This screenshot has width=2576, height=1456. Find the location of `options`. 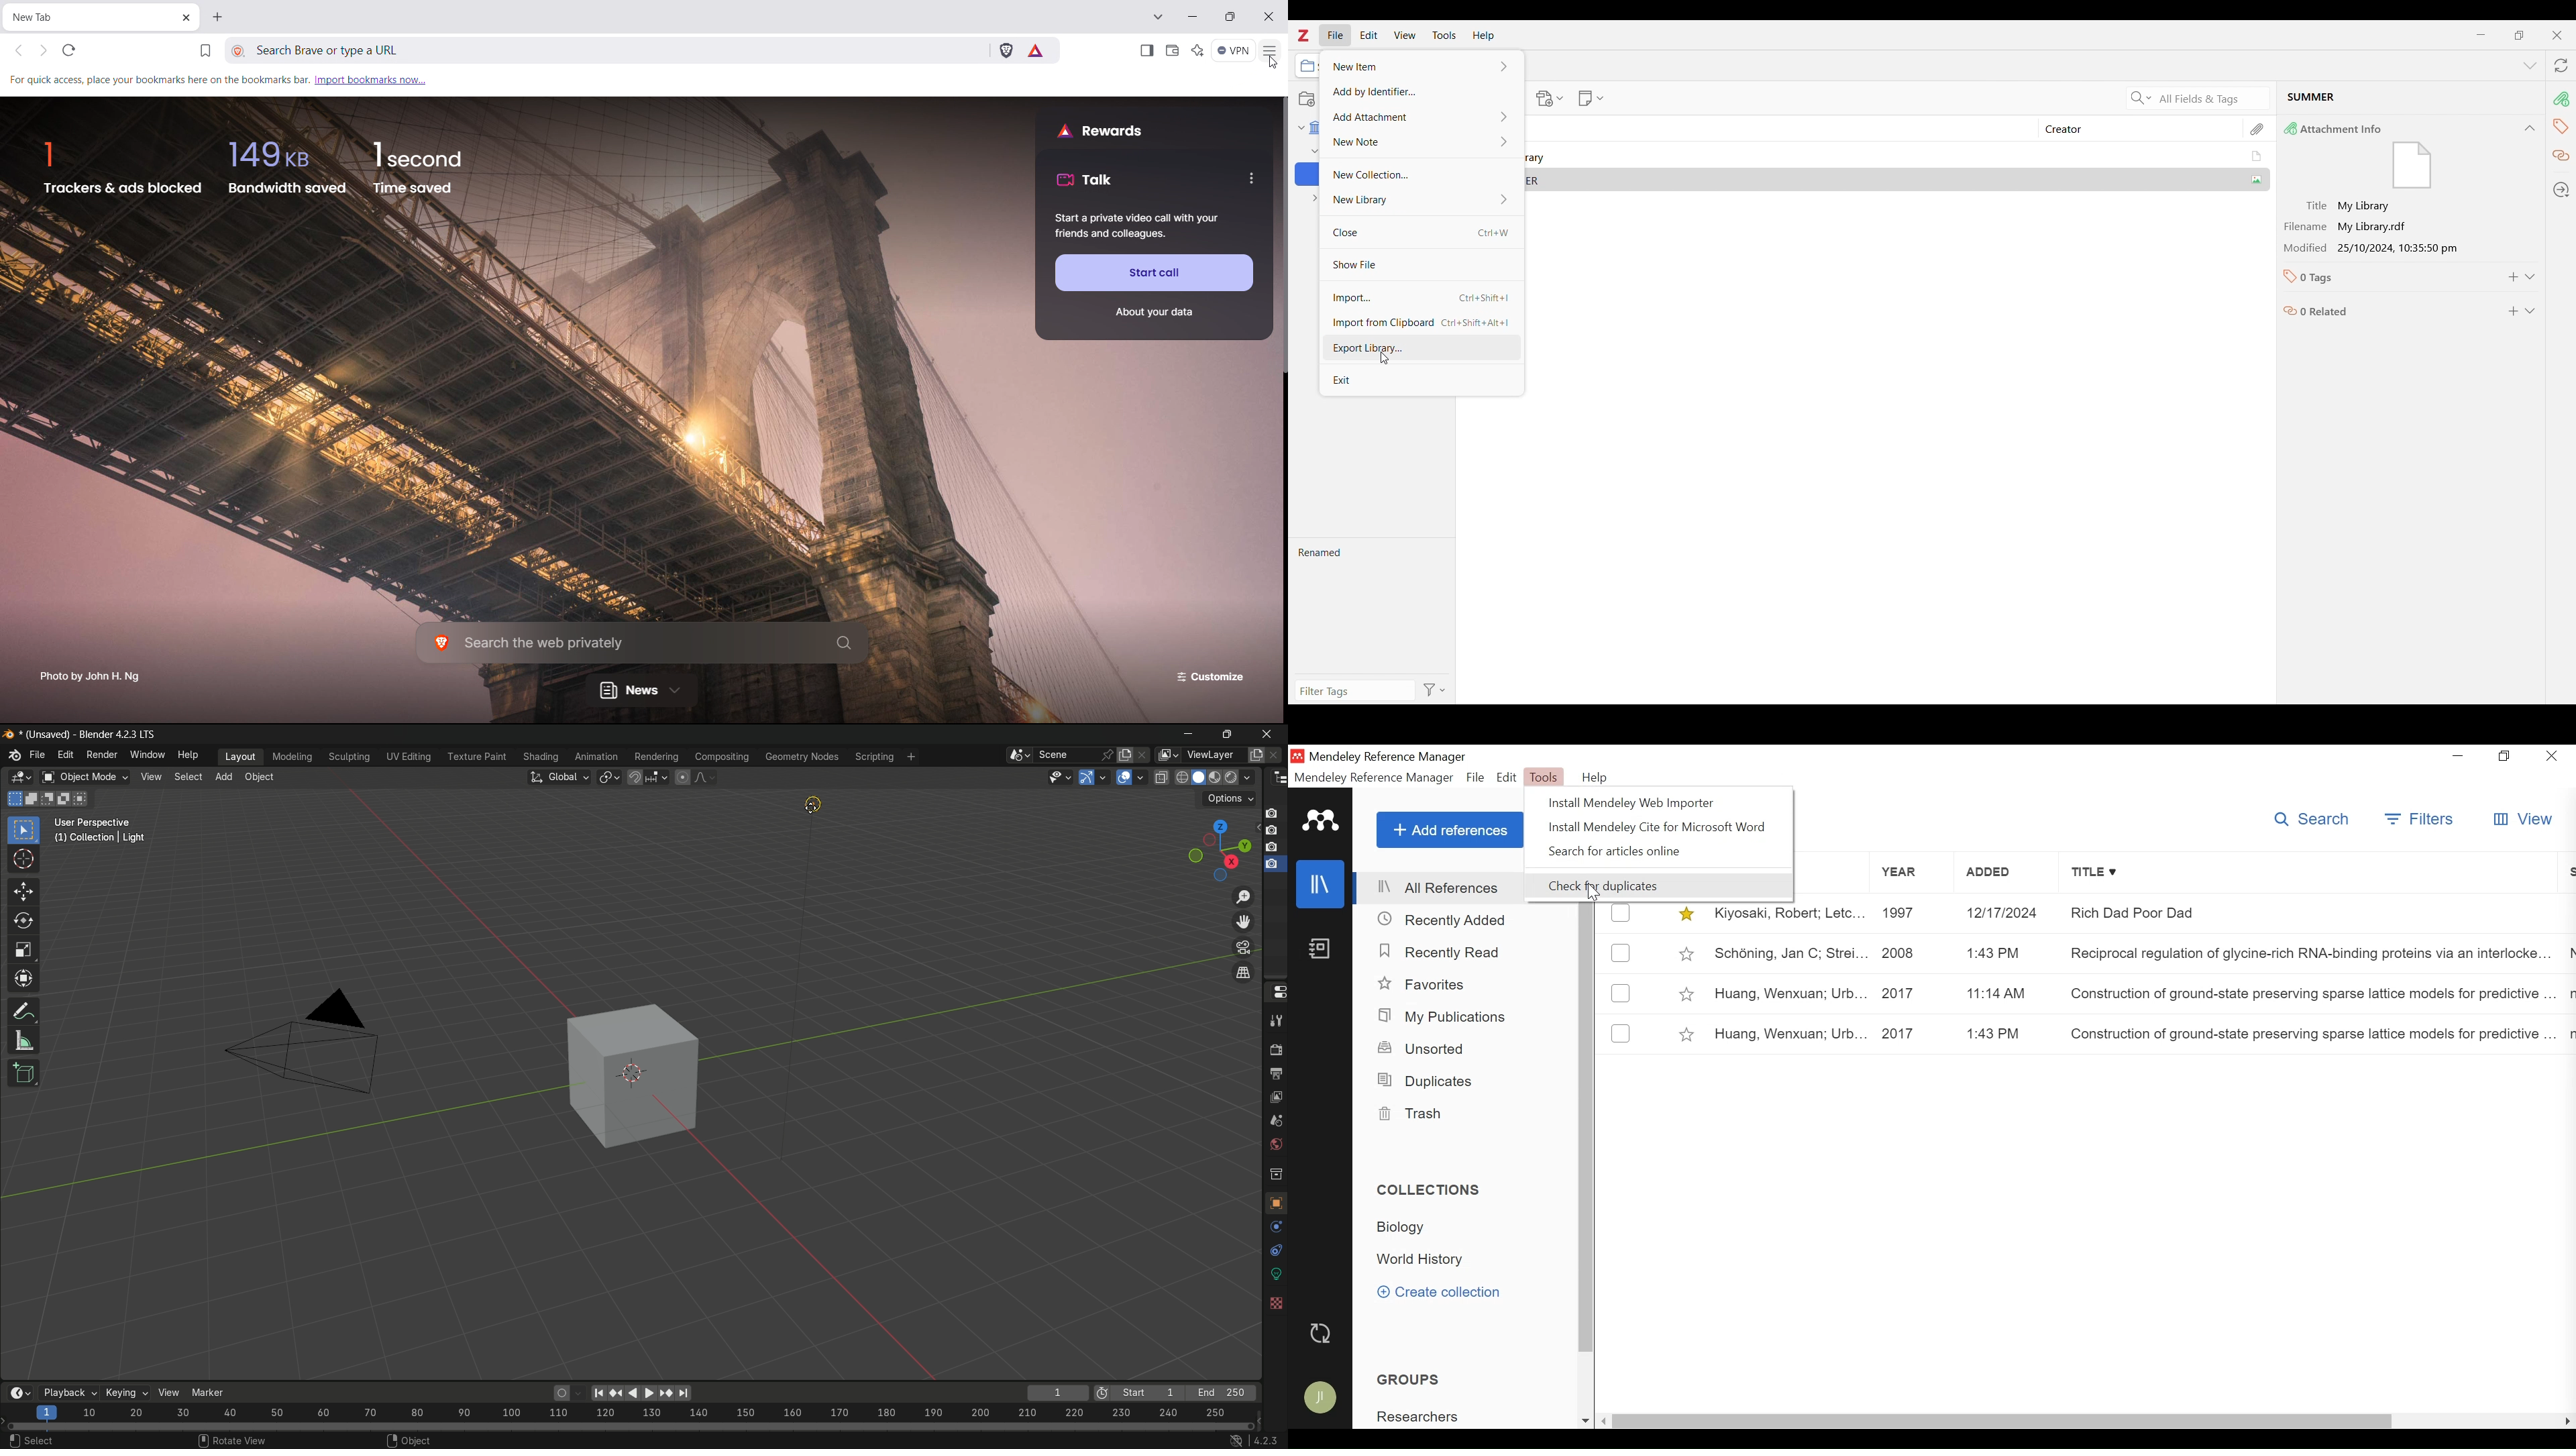

options is located at coordinates (1230, 798).